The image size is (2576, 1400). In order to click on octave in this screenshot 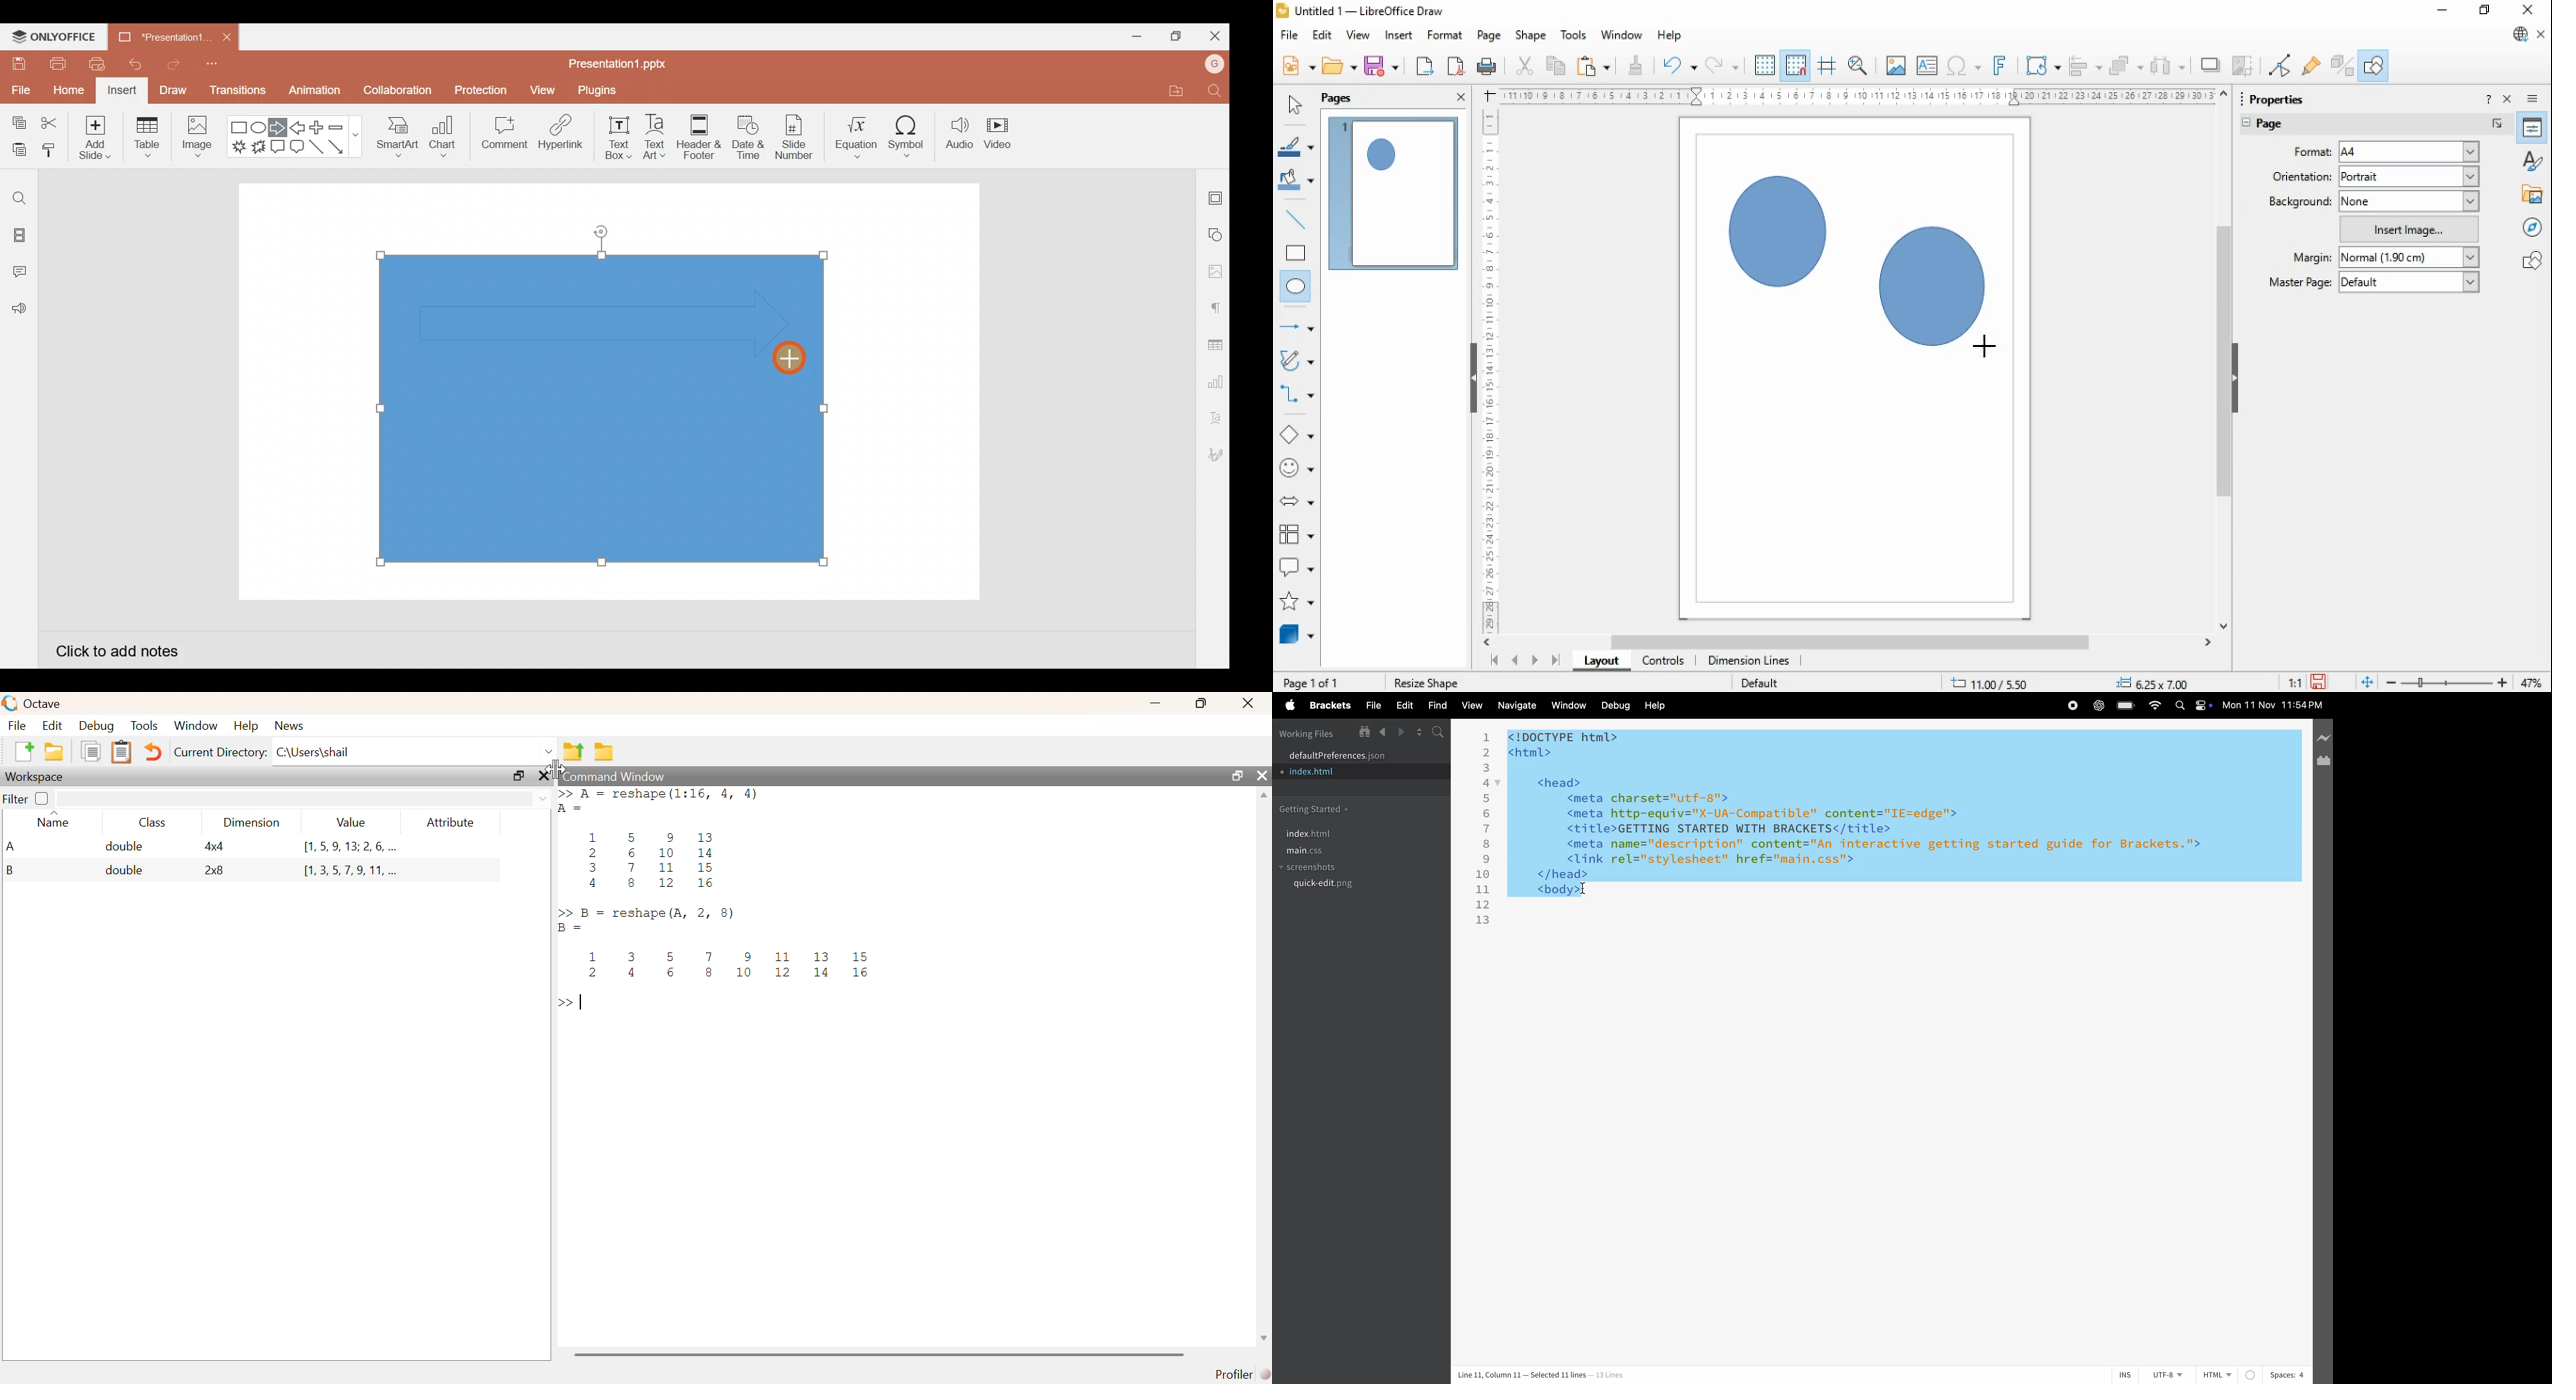, I will do `click(33, 703)`.